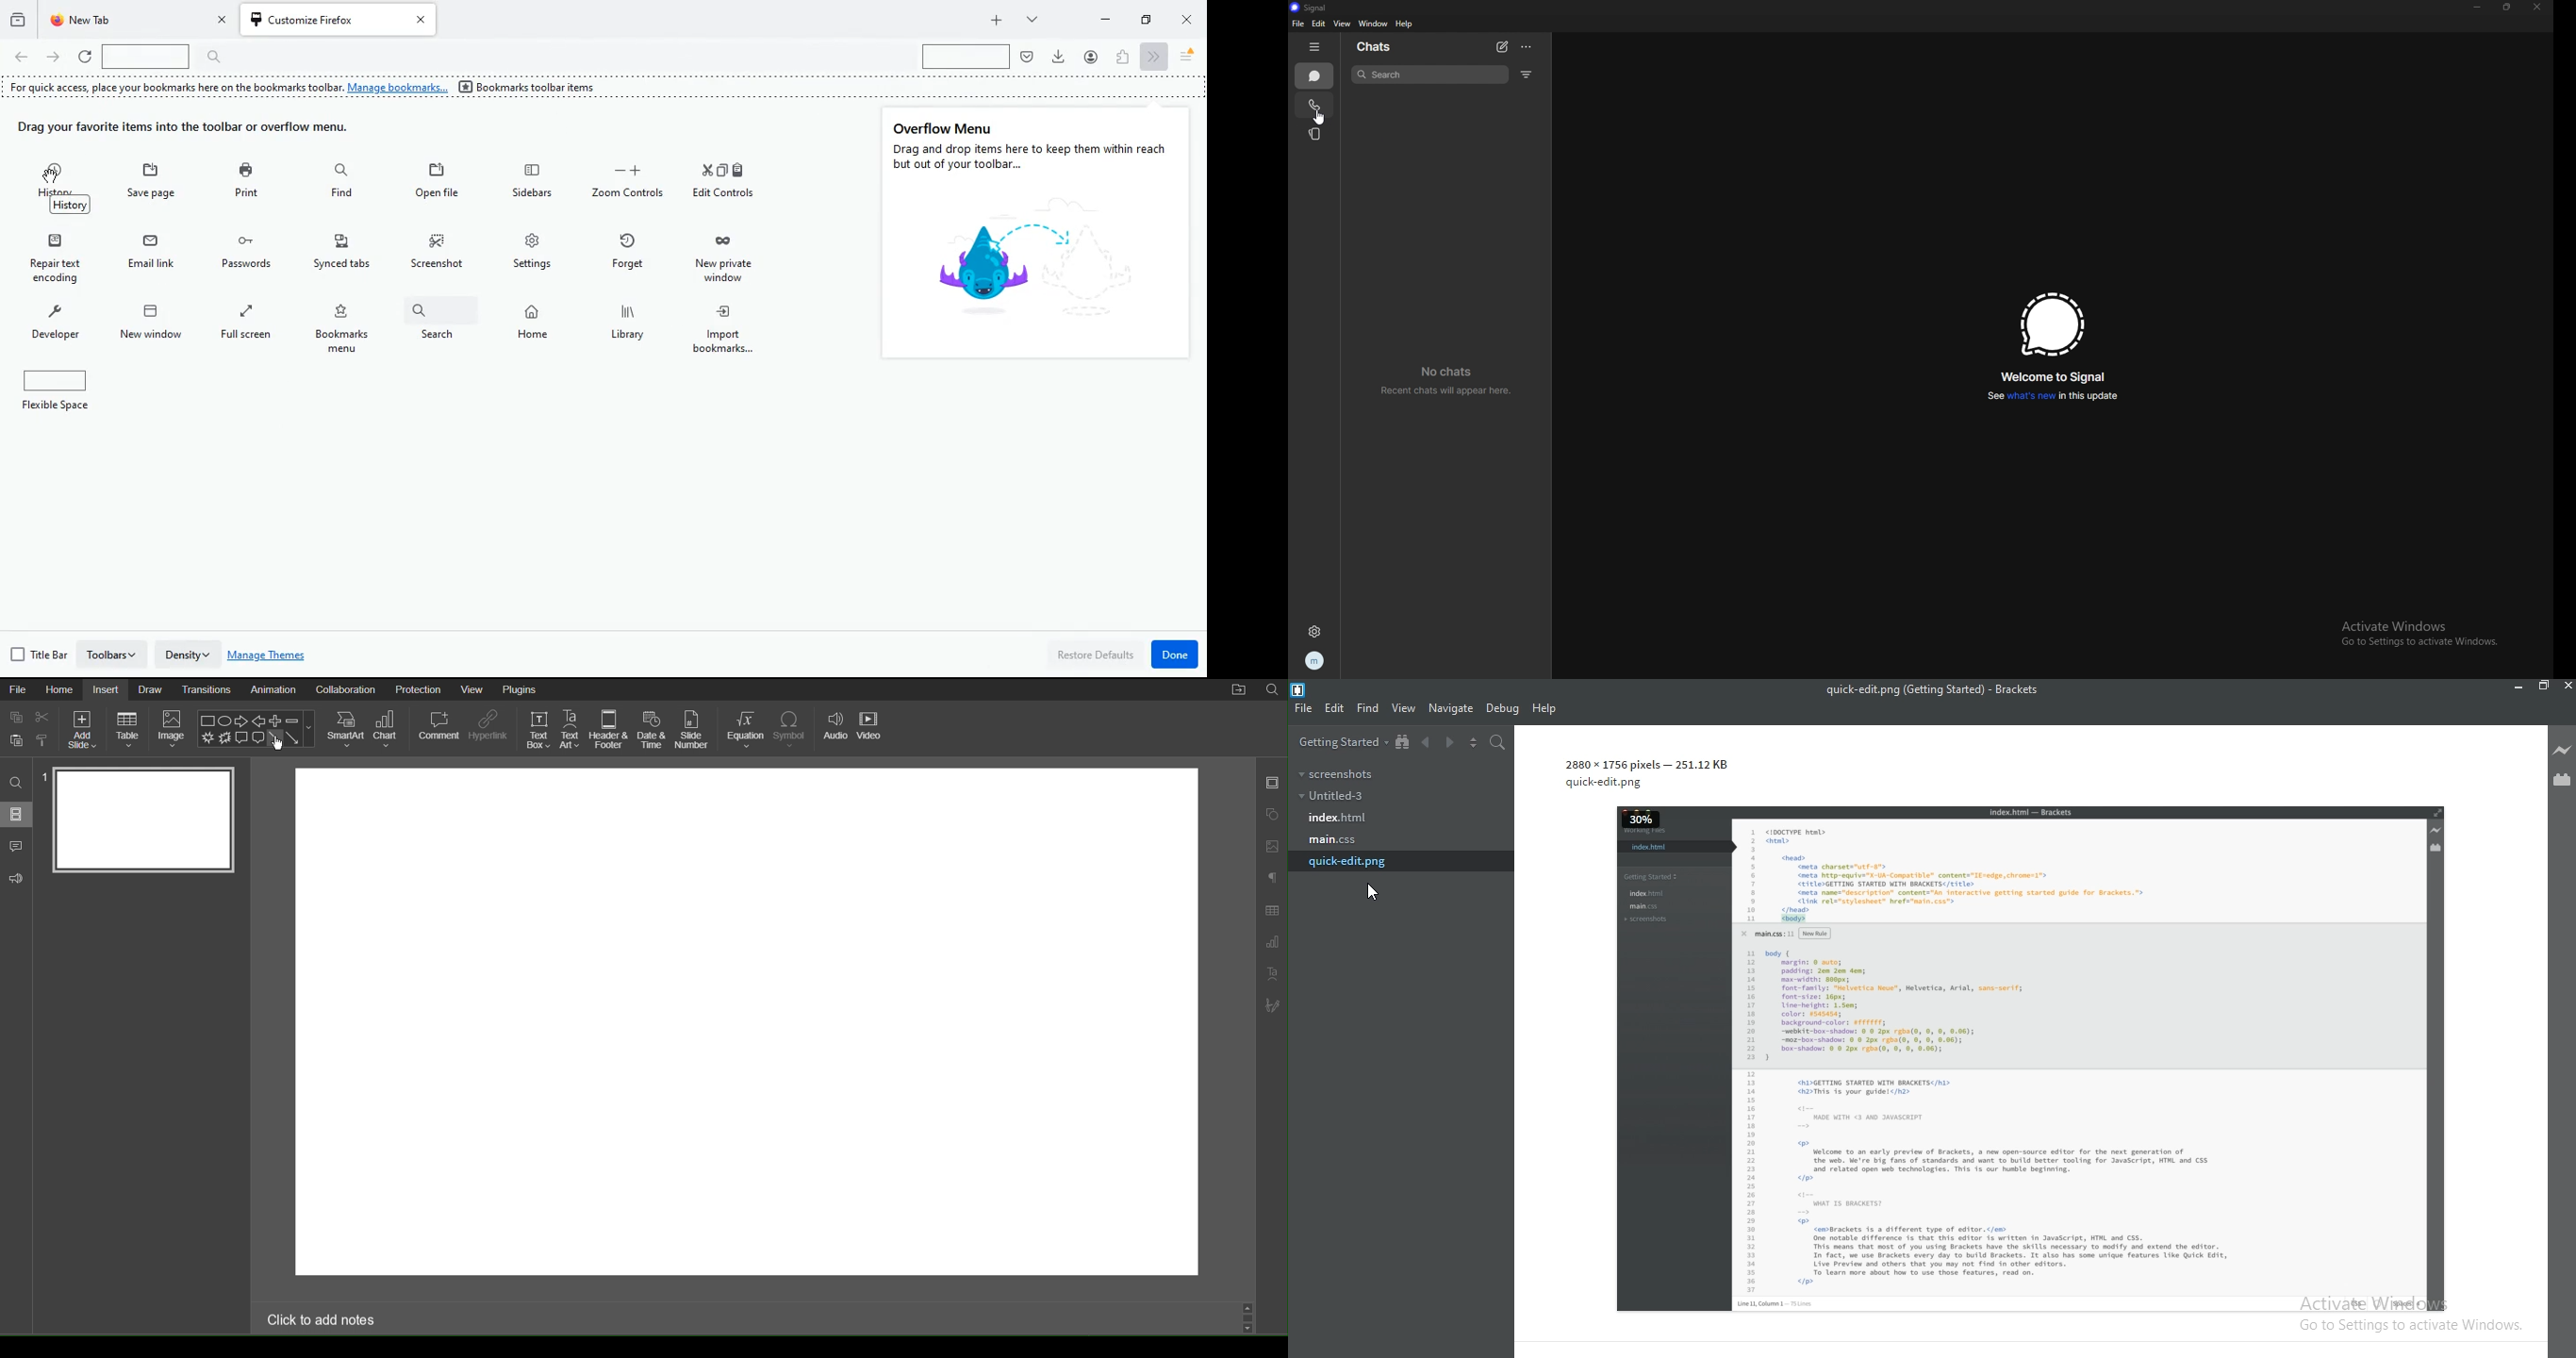  I want to click on screenshots, so click(1333, 772).